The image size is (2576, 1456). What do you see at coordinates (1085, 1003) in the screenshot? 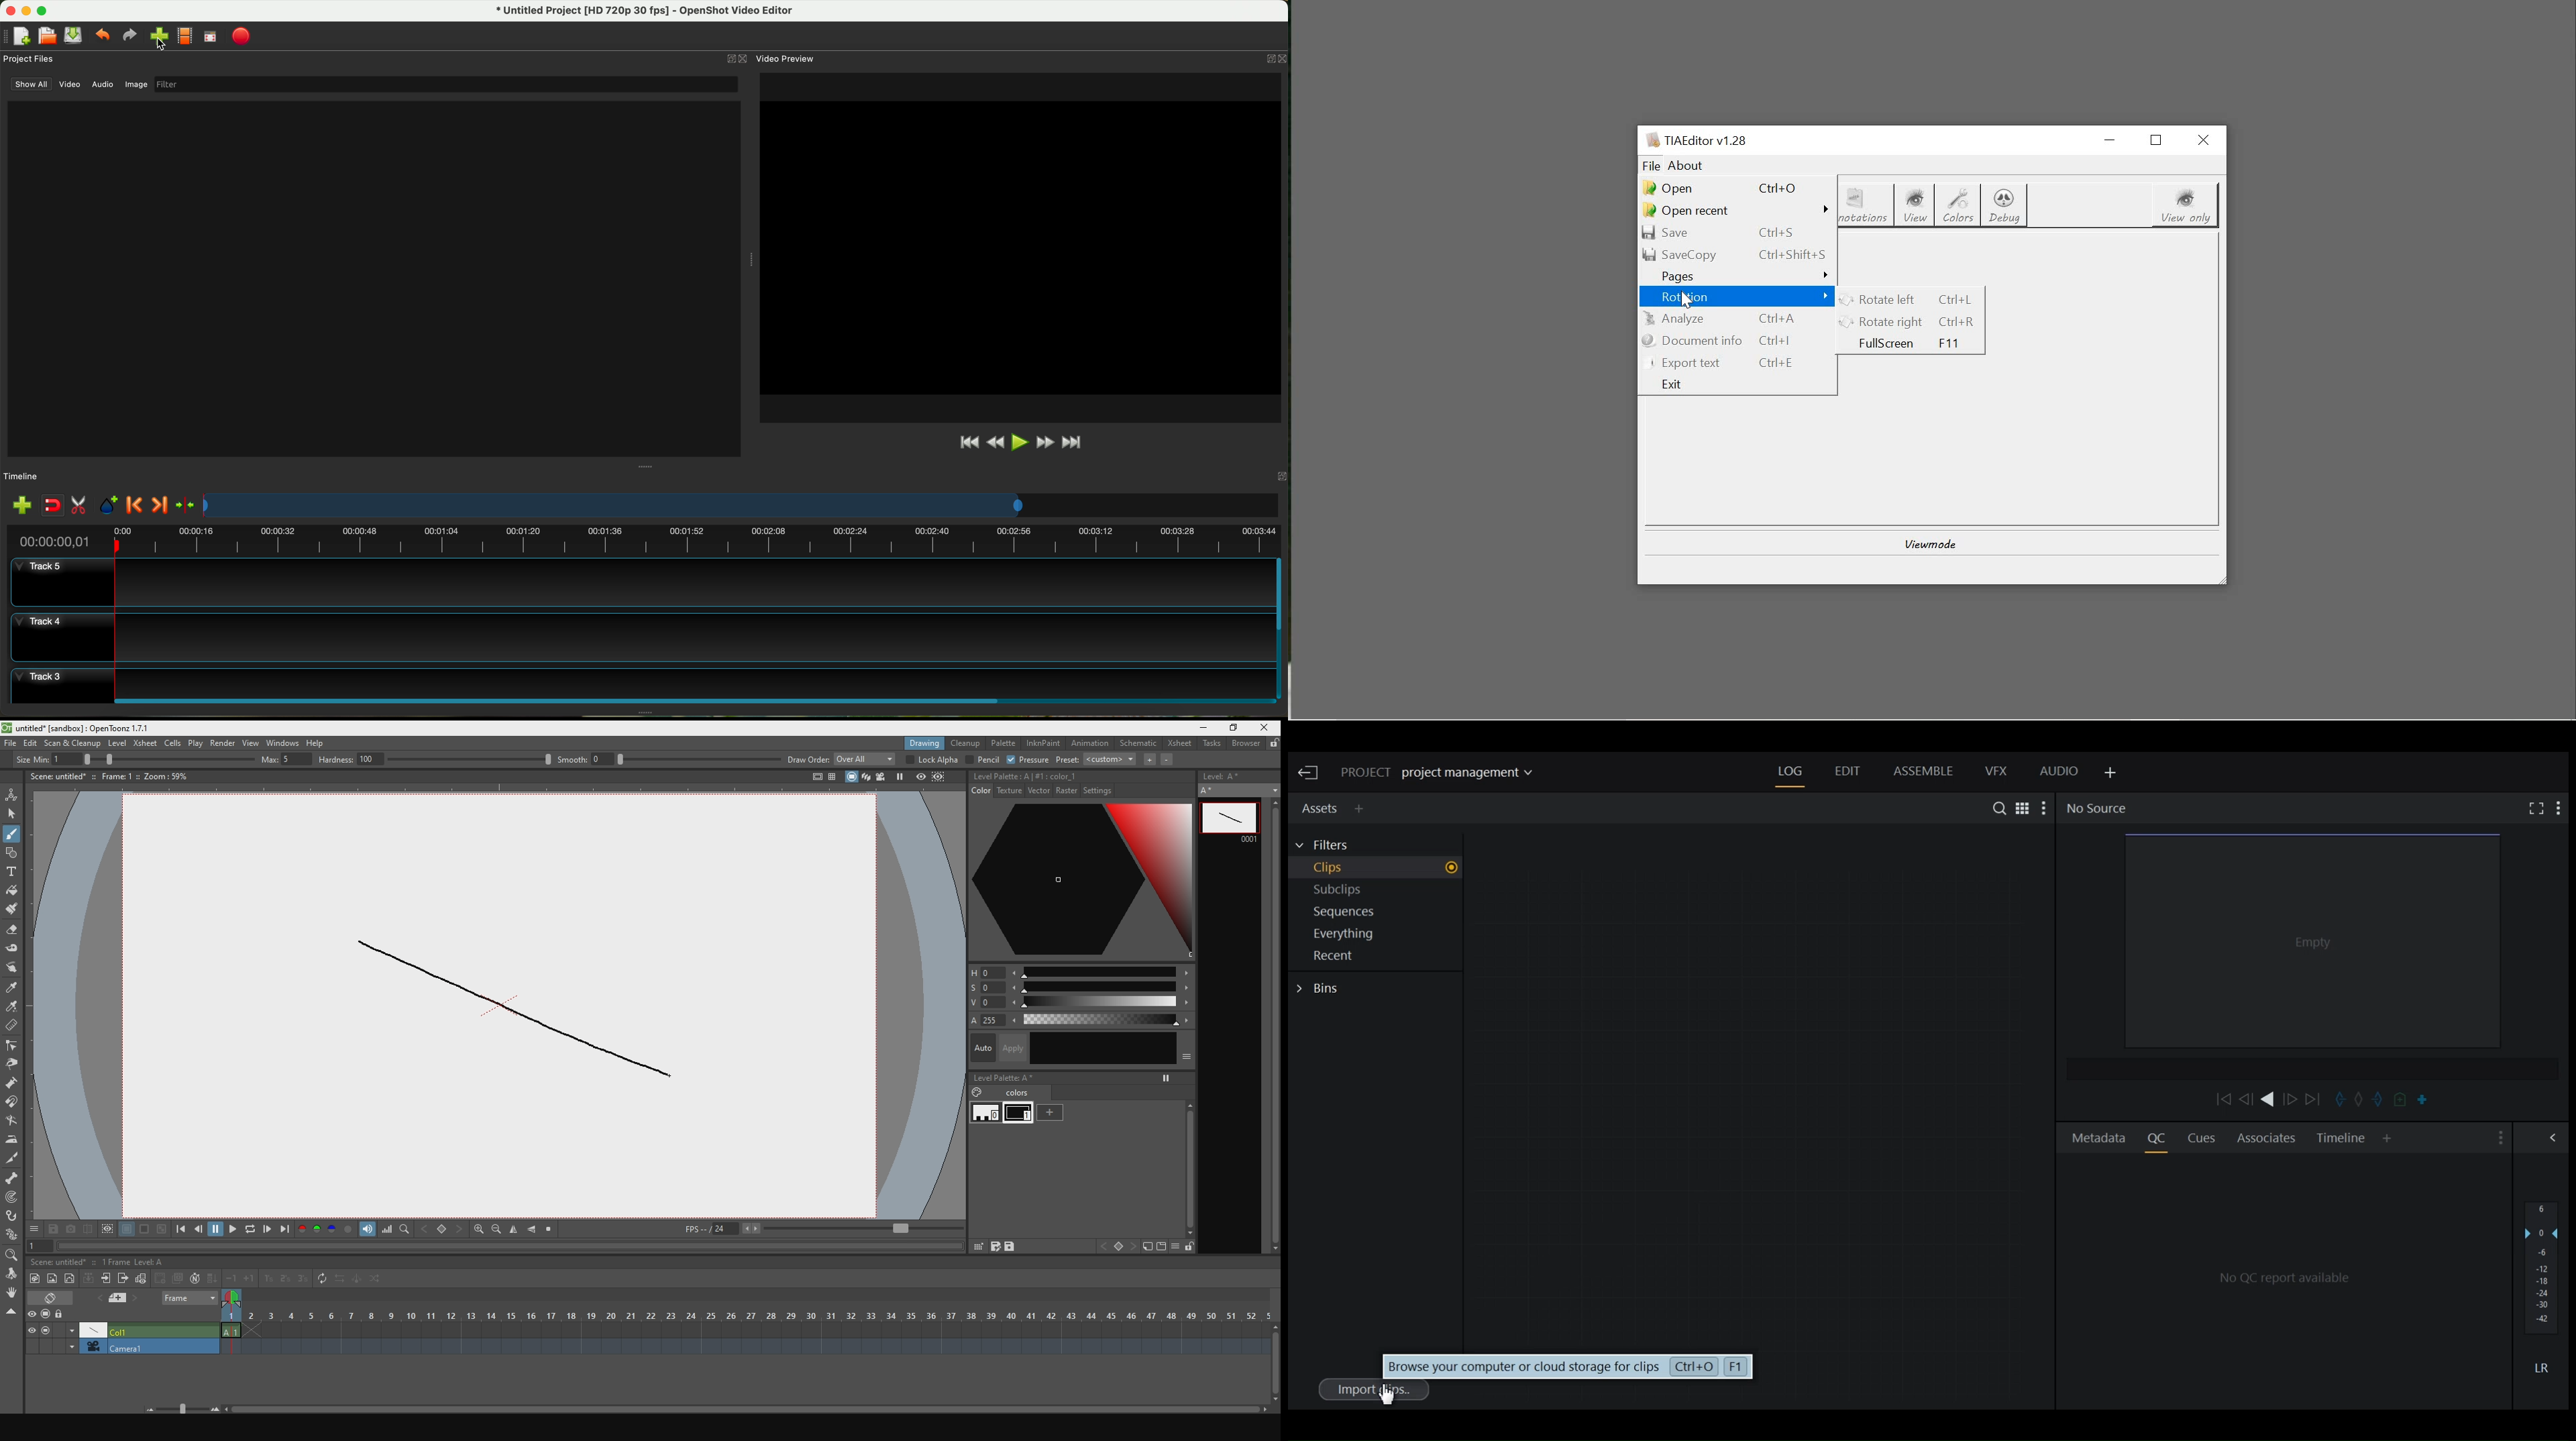
I see `value` at bounding box center [1085, 1003].